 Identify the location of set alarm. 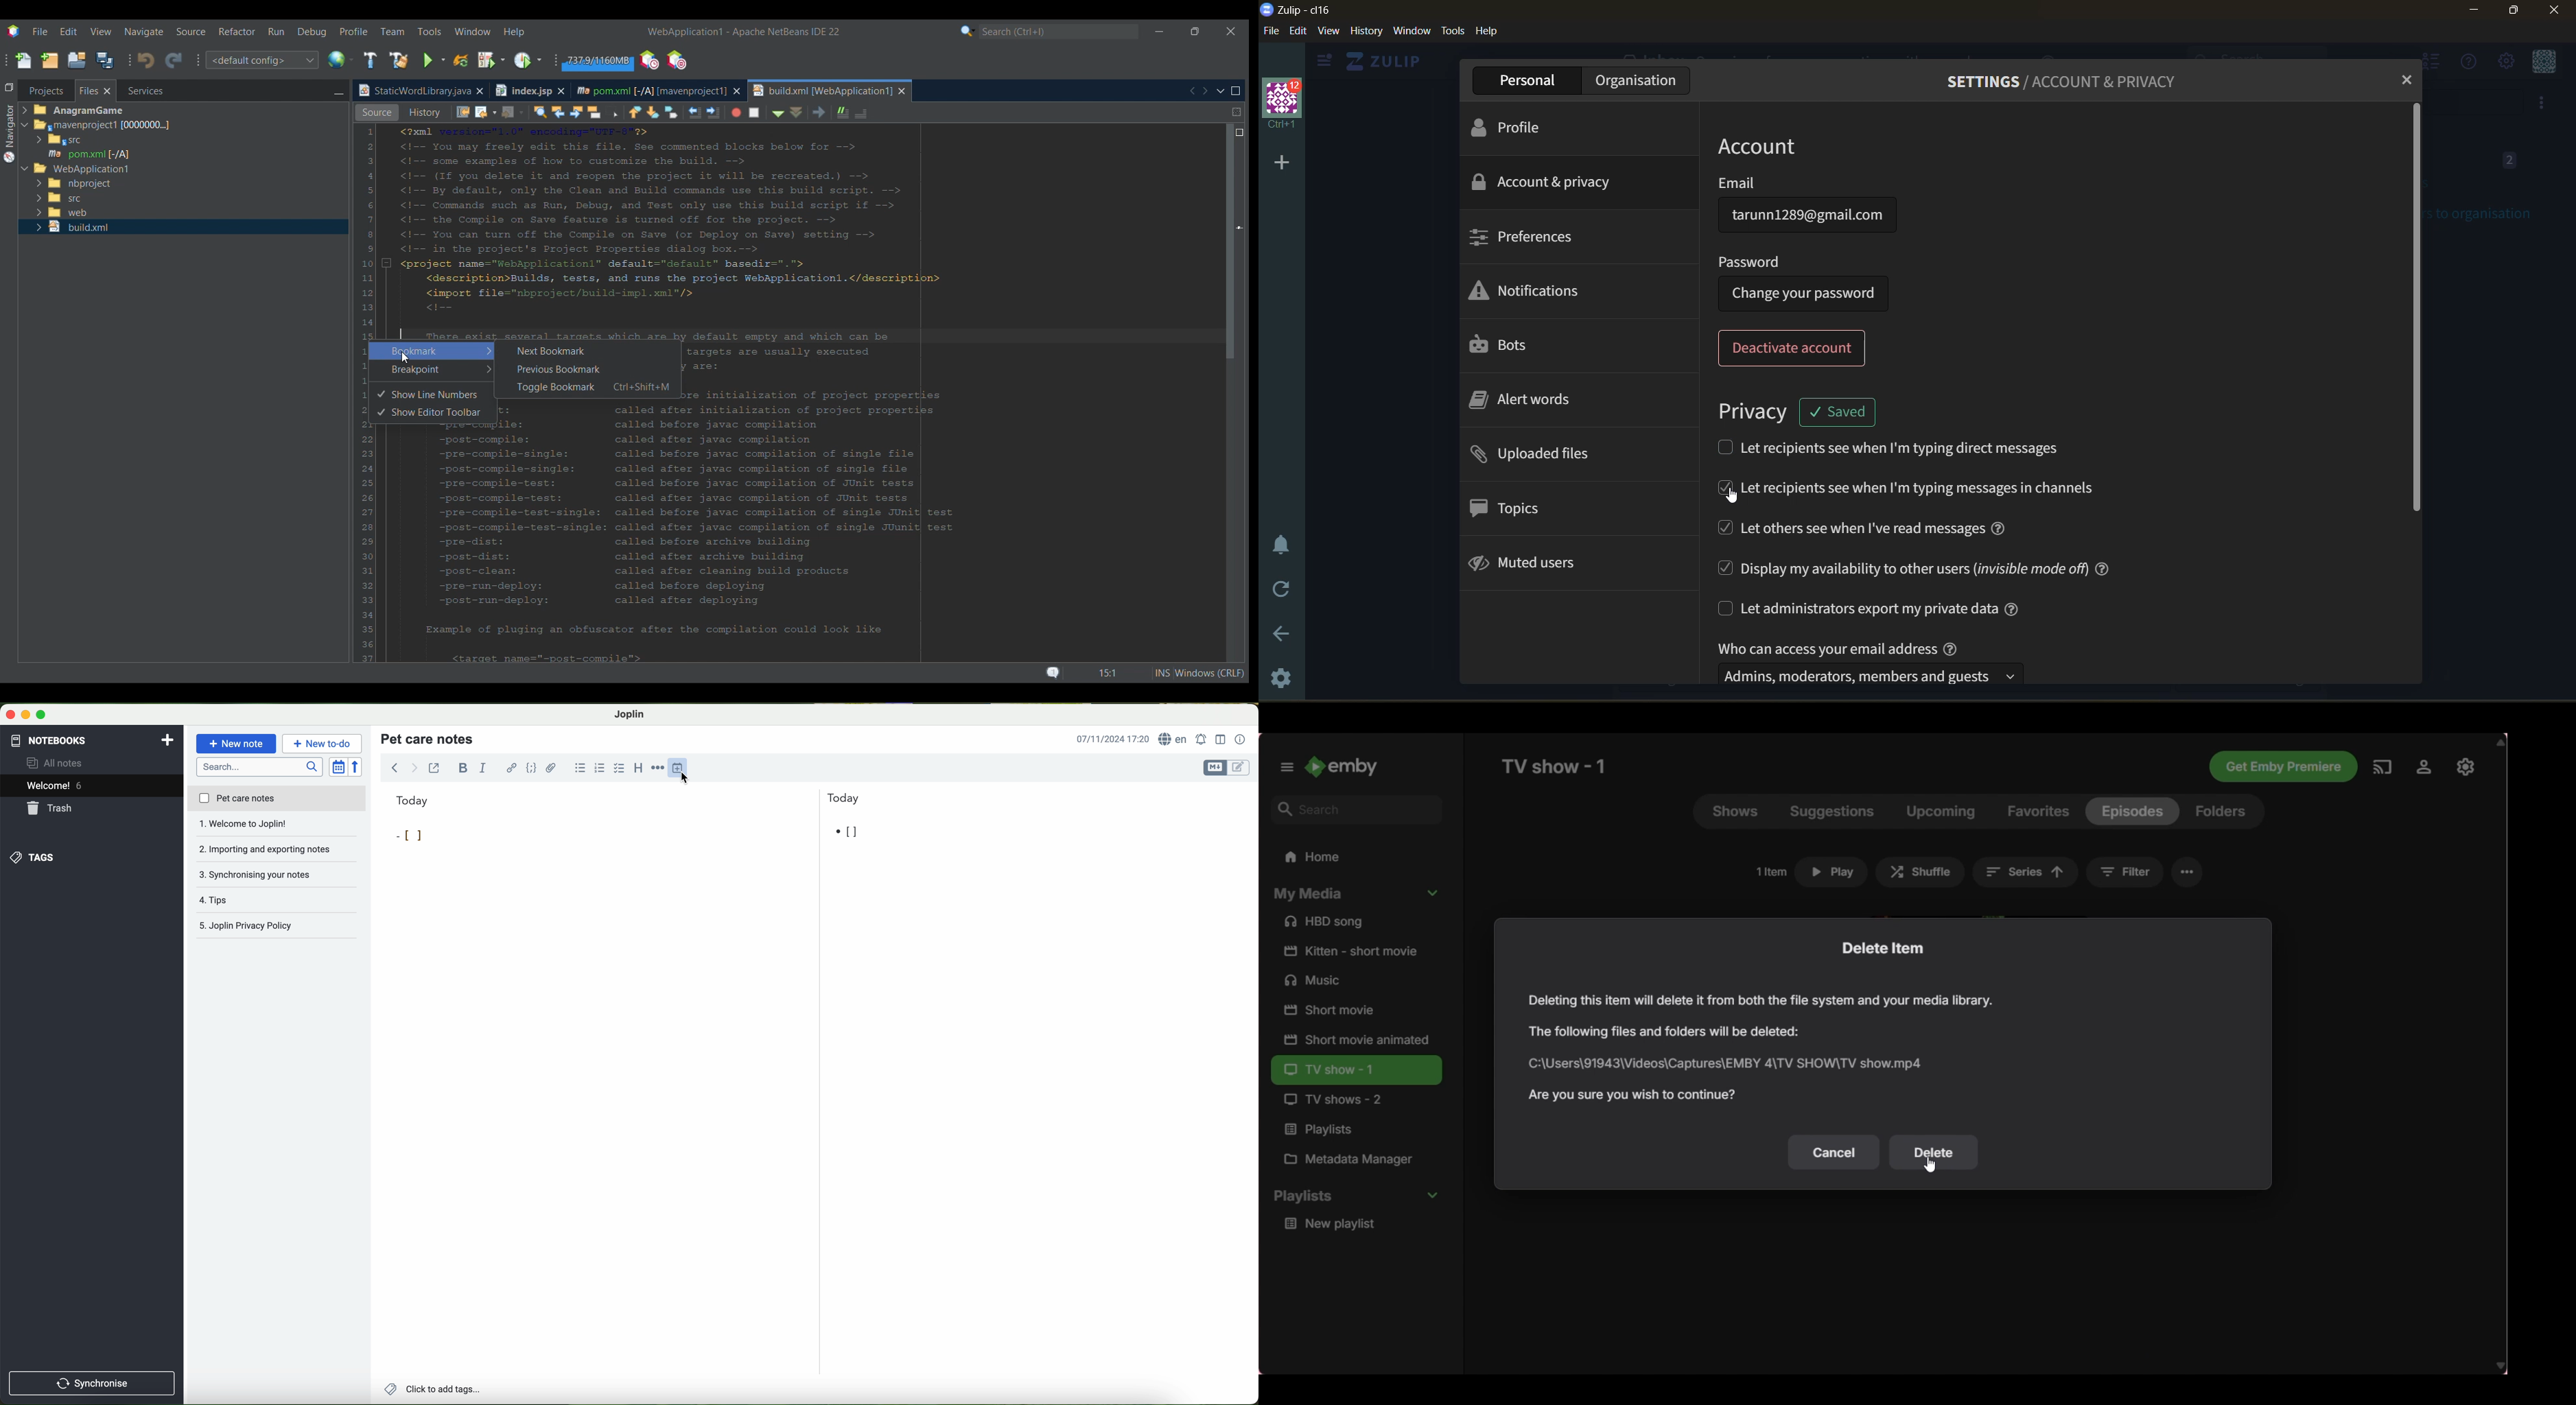
(1202, 739).